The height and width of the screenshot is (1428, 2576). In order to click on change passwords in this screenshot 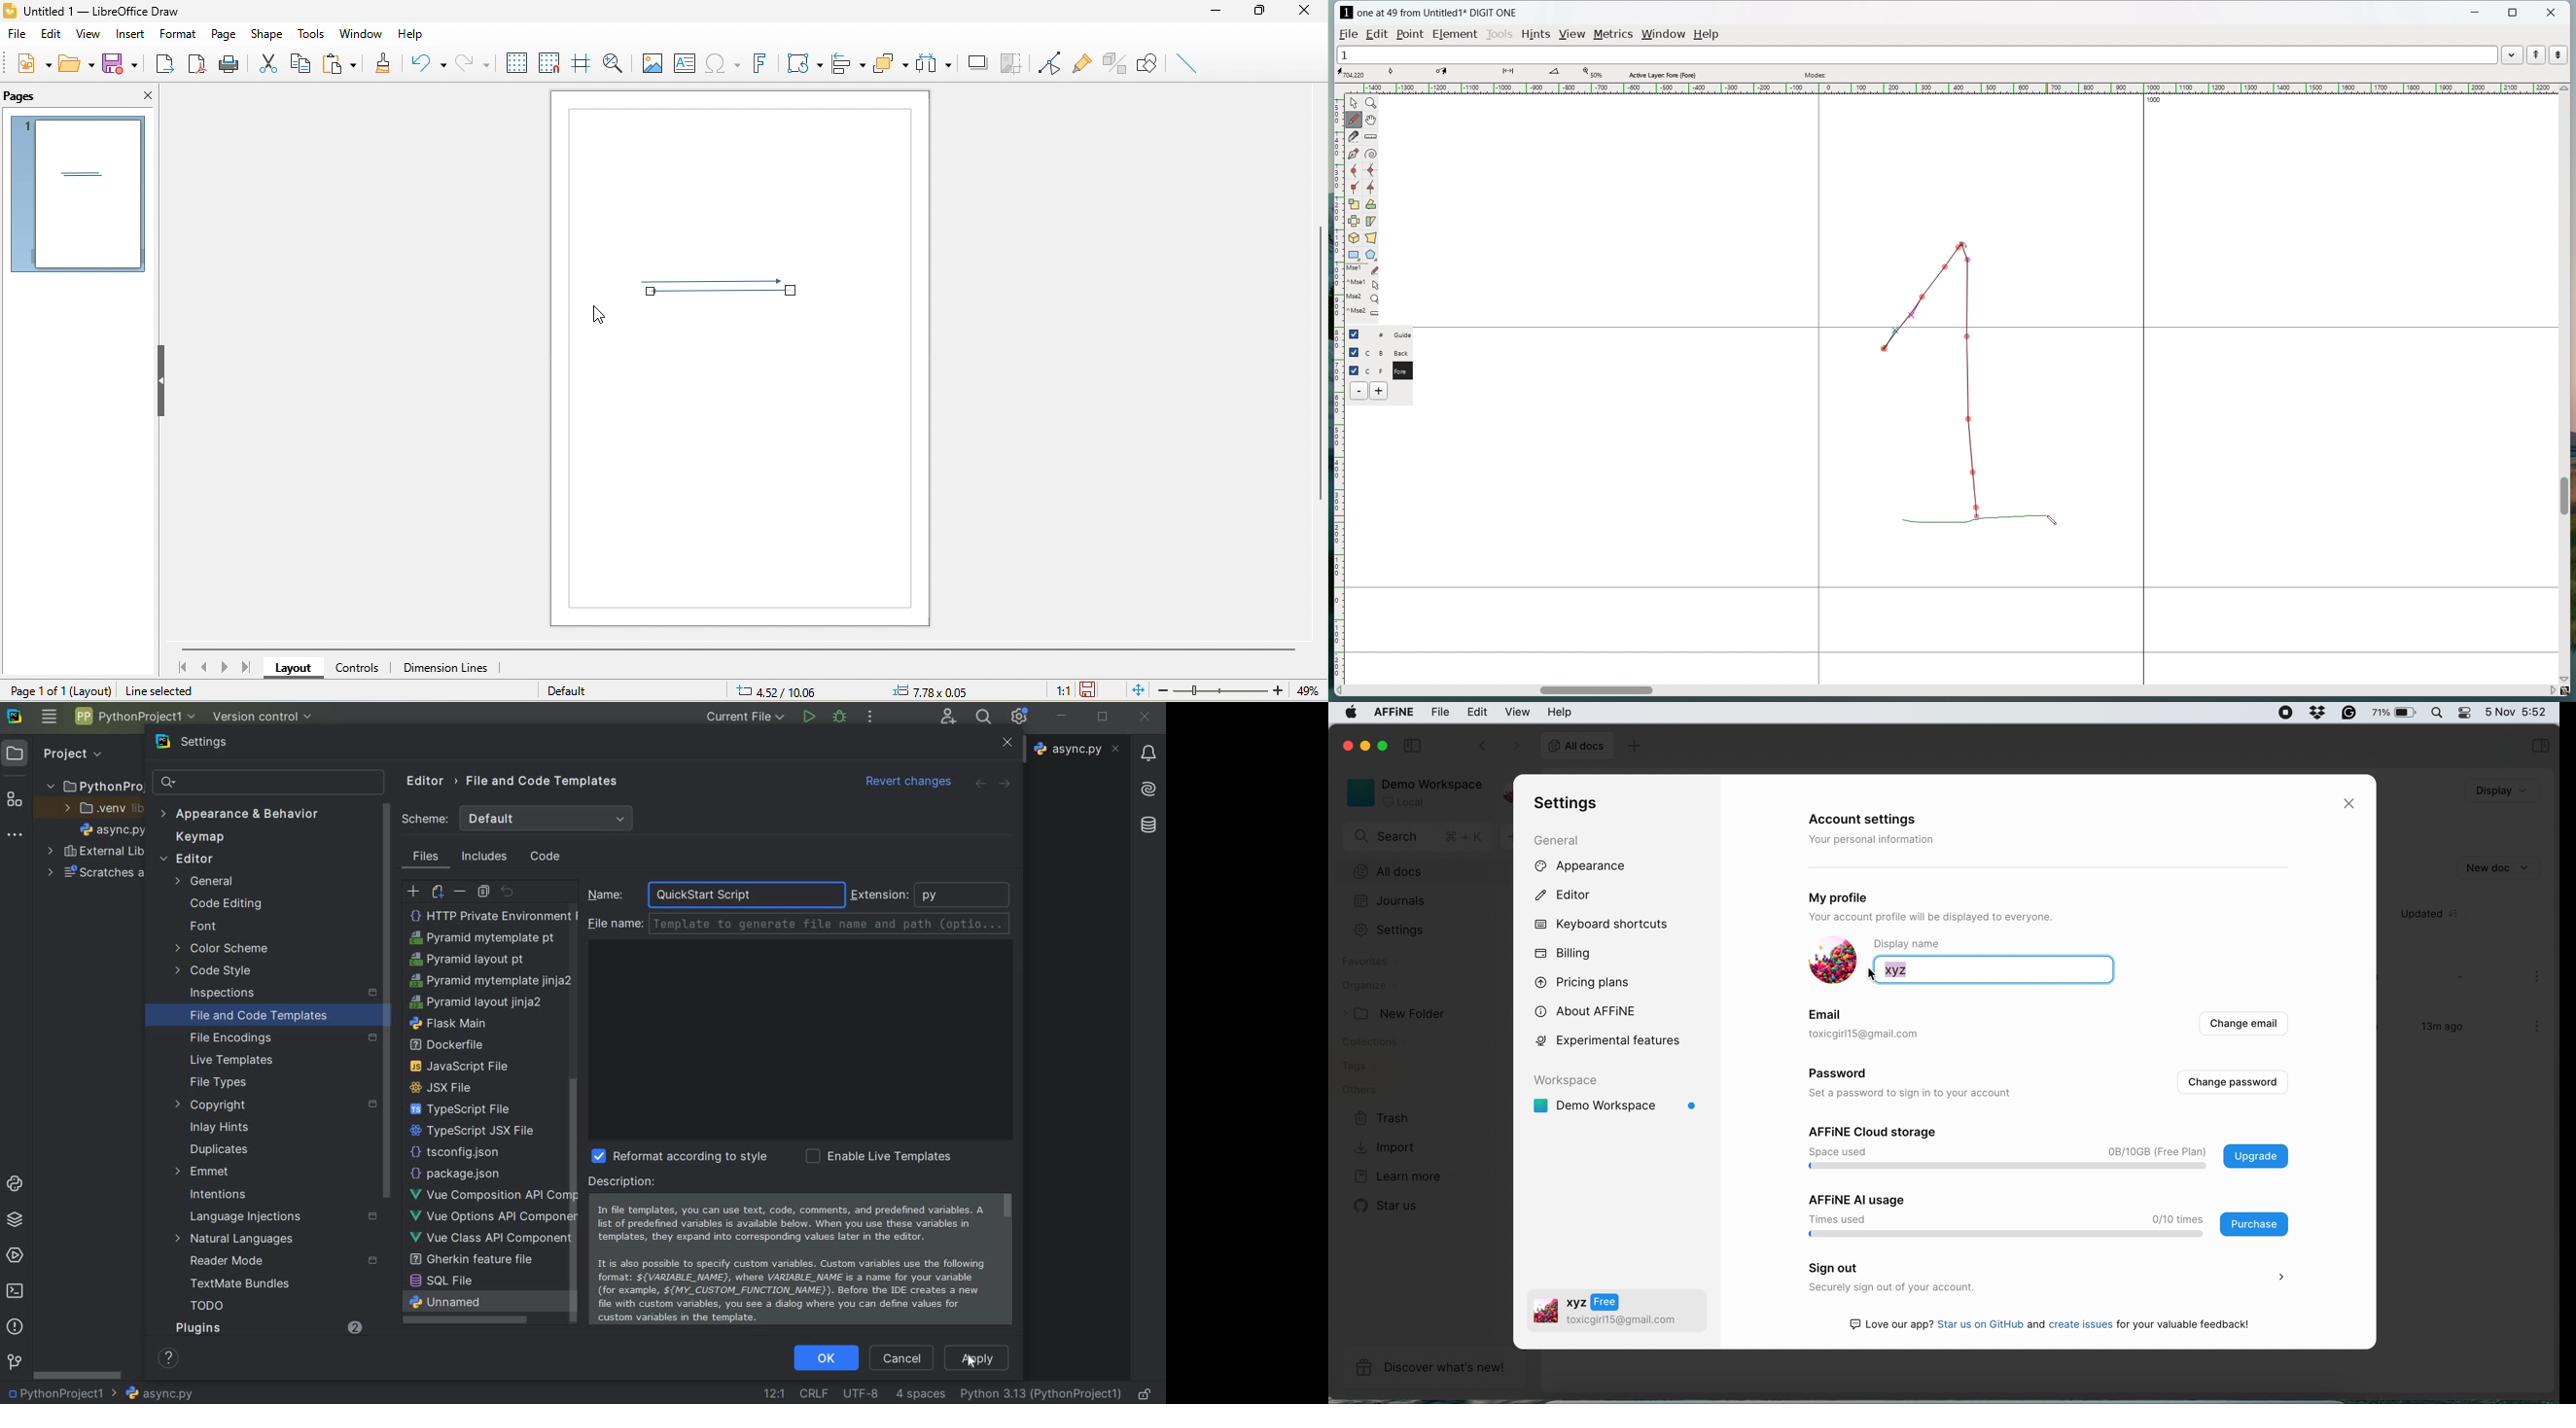, I will do `click(2232, 1083)`.